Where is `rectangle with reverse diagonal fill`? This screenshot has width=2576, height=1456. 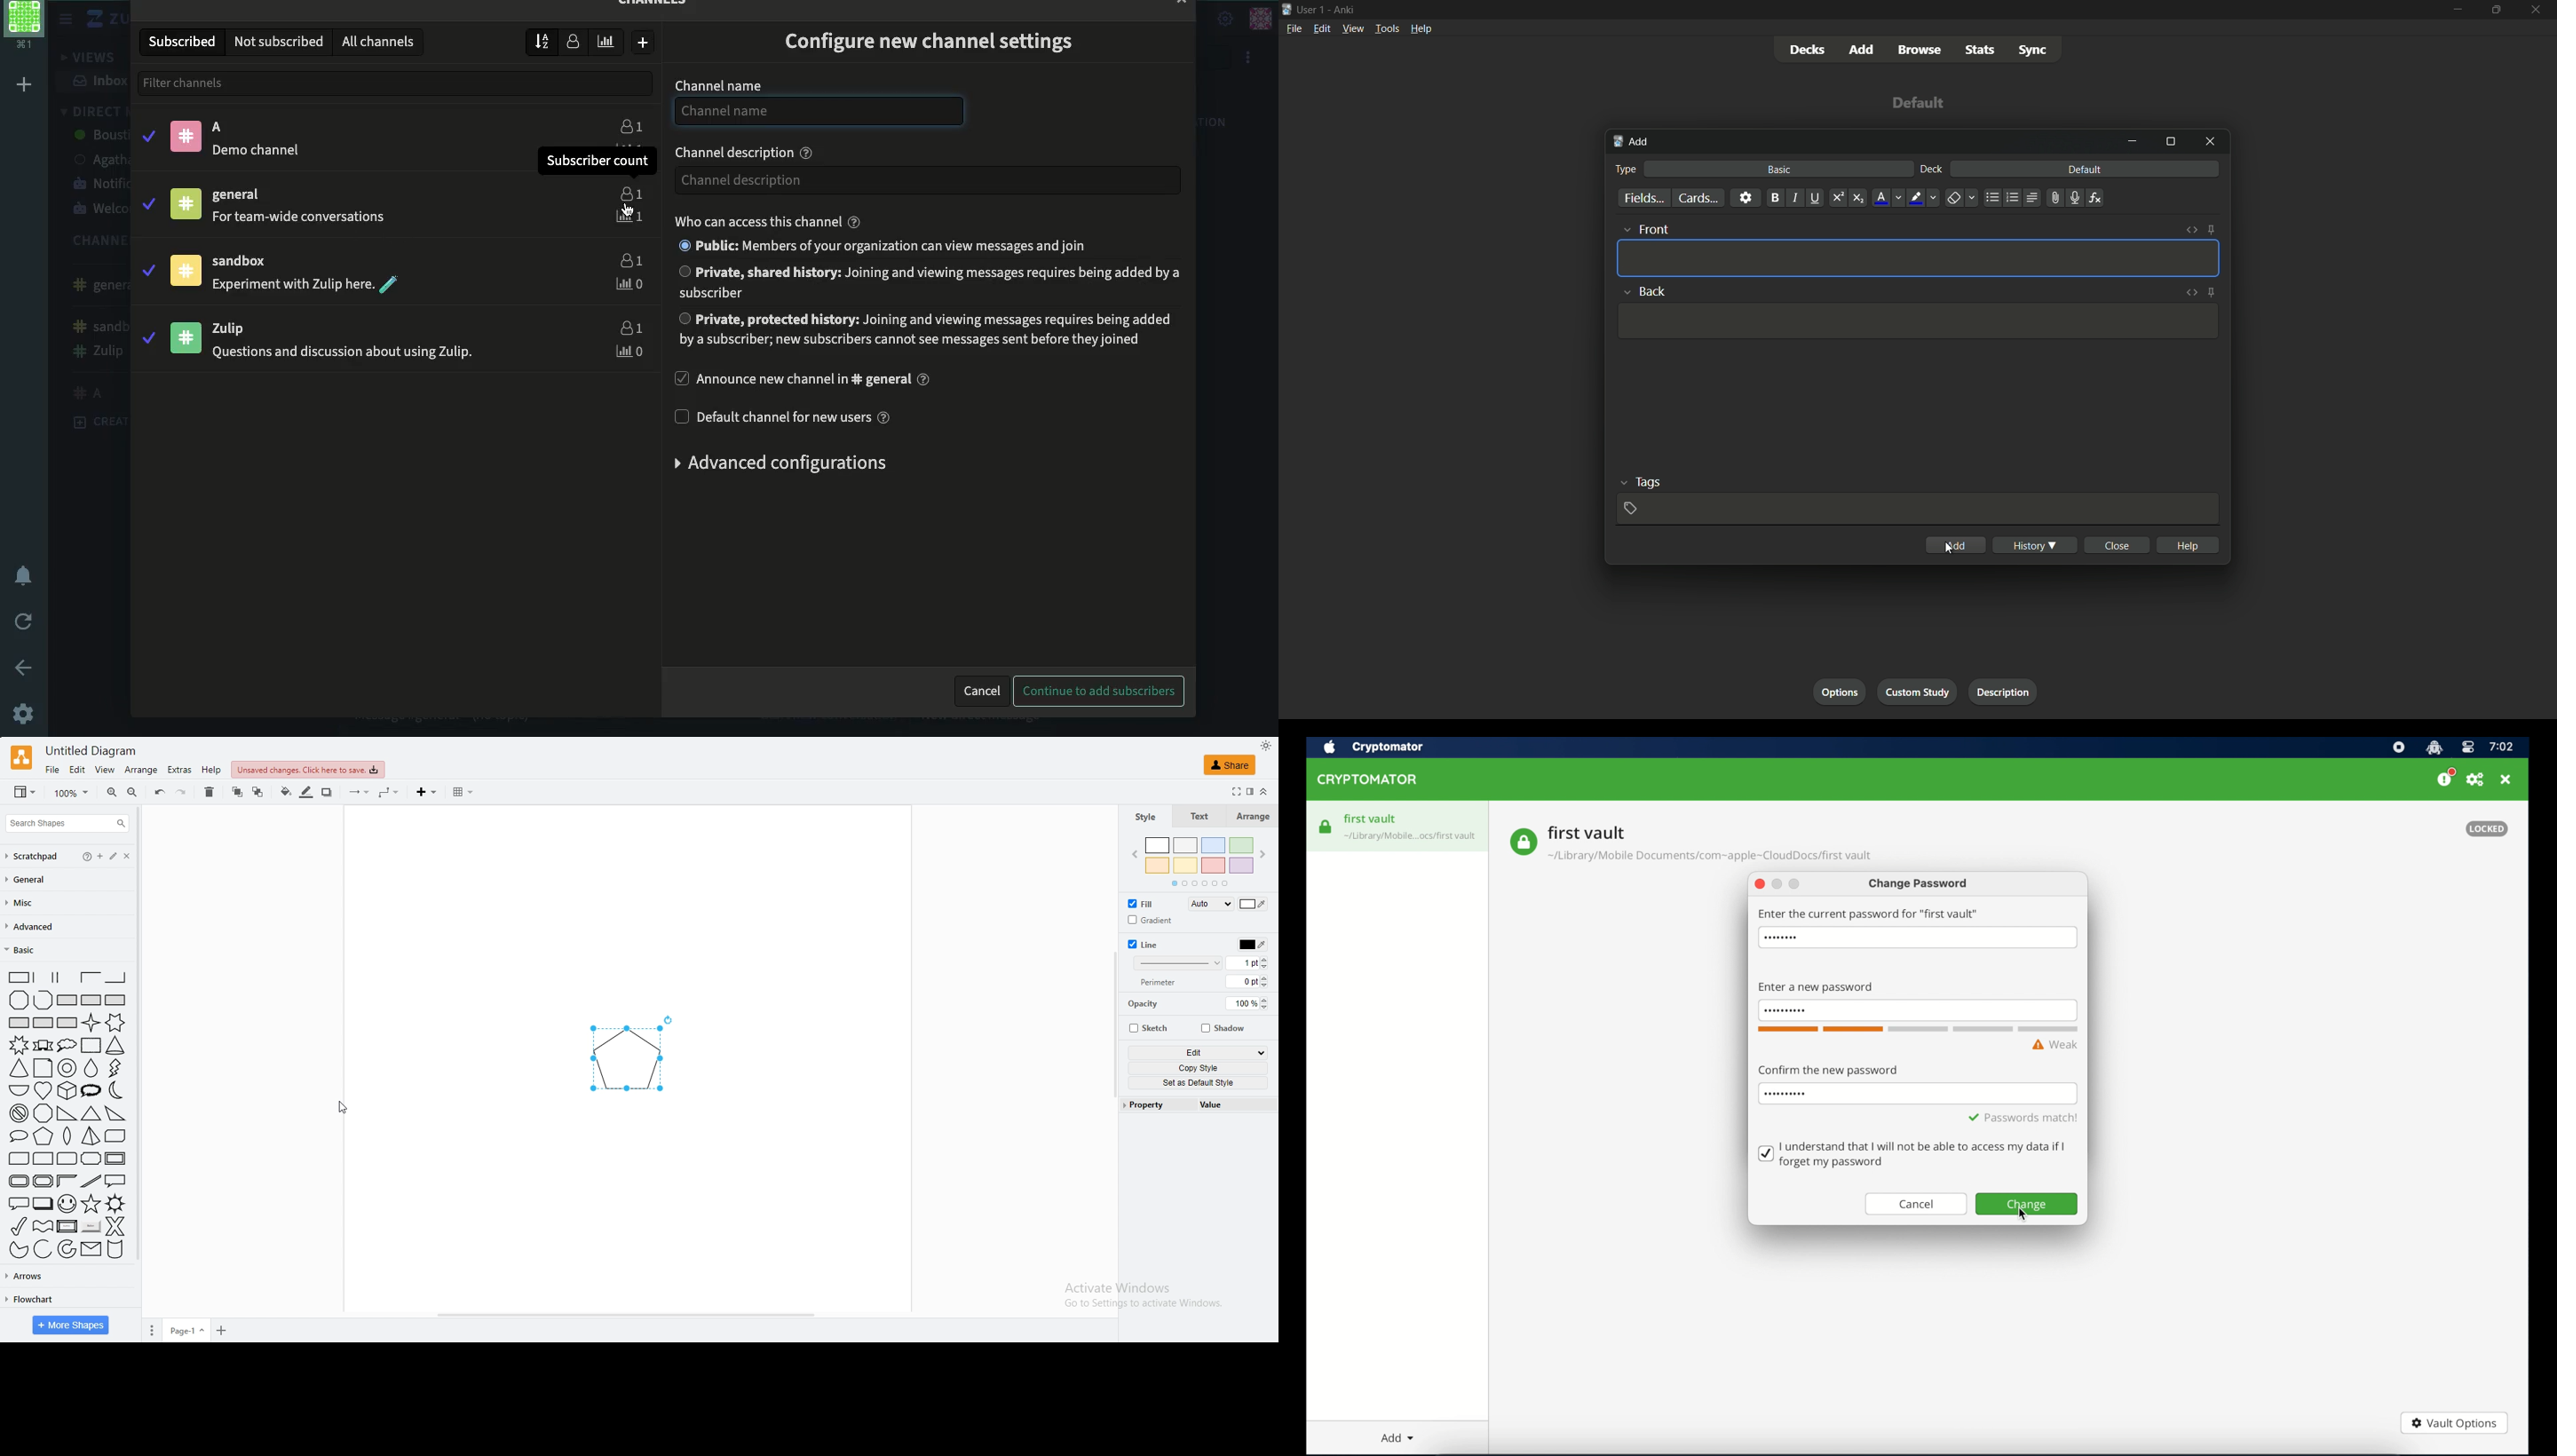 rectangle with reverse diagonal fill is located at coordinates (91, 1001).